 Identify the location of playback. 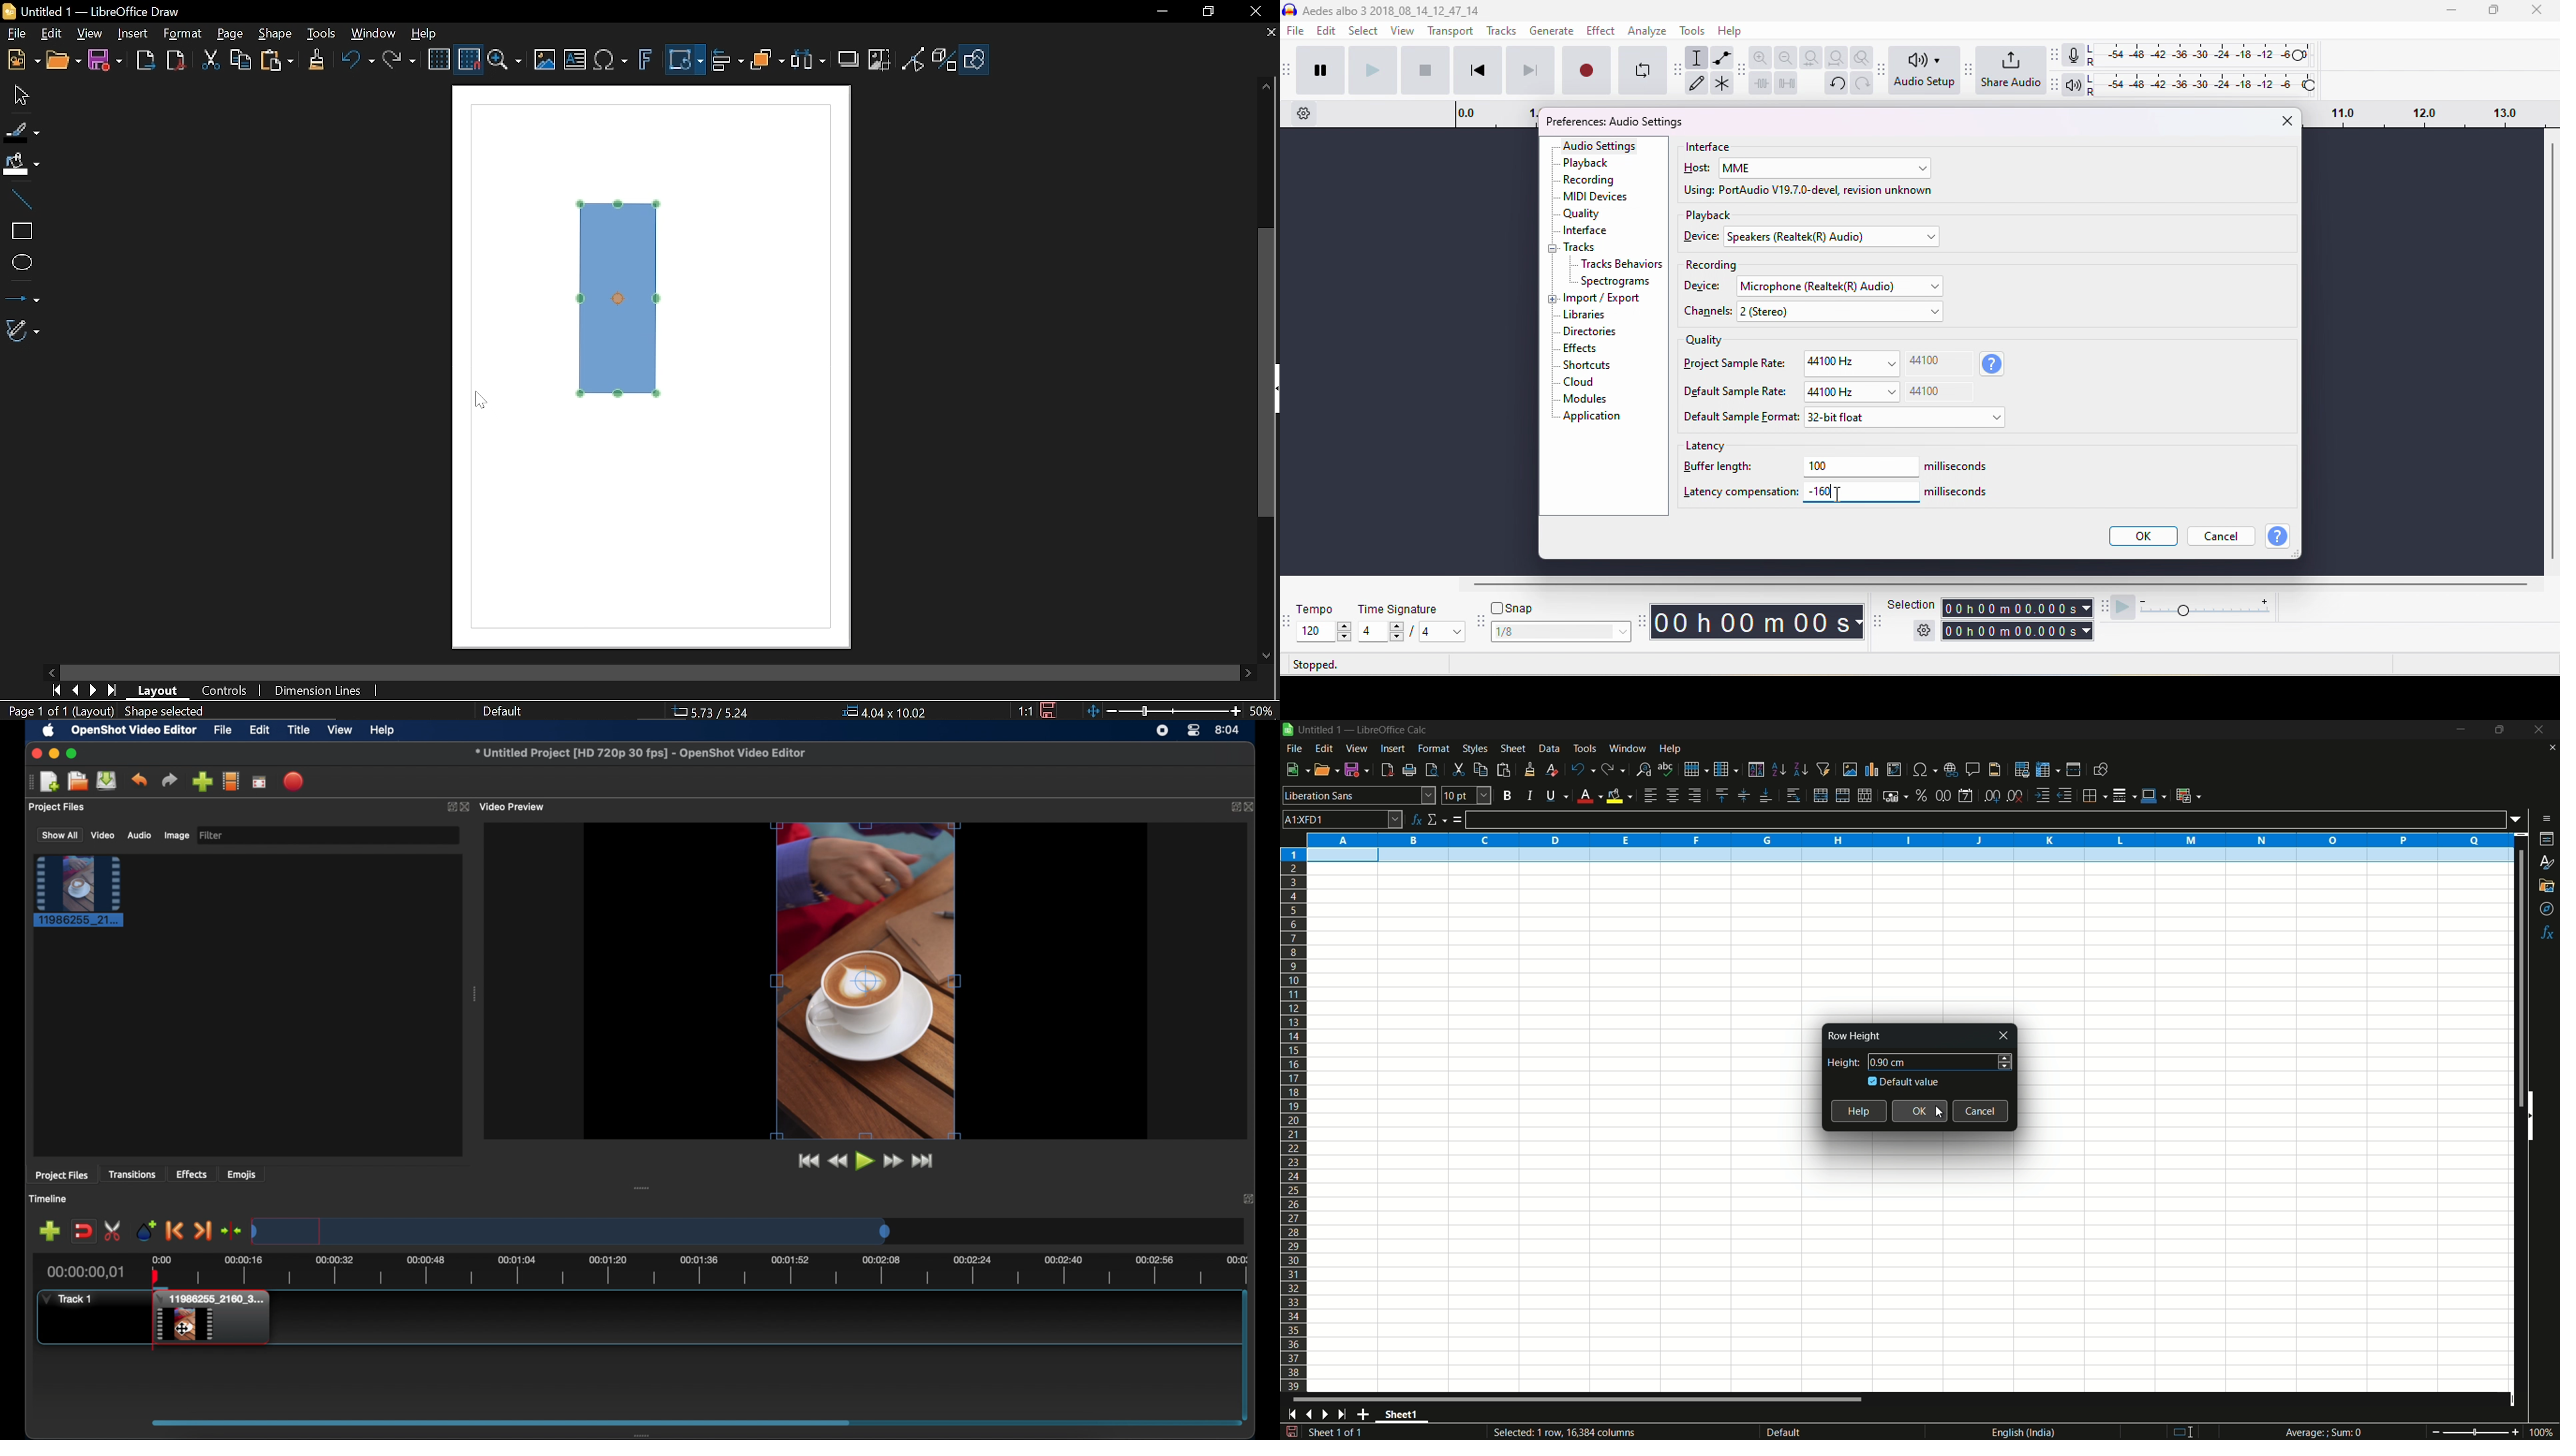
(1586, 163).